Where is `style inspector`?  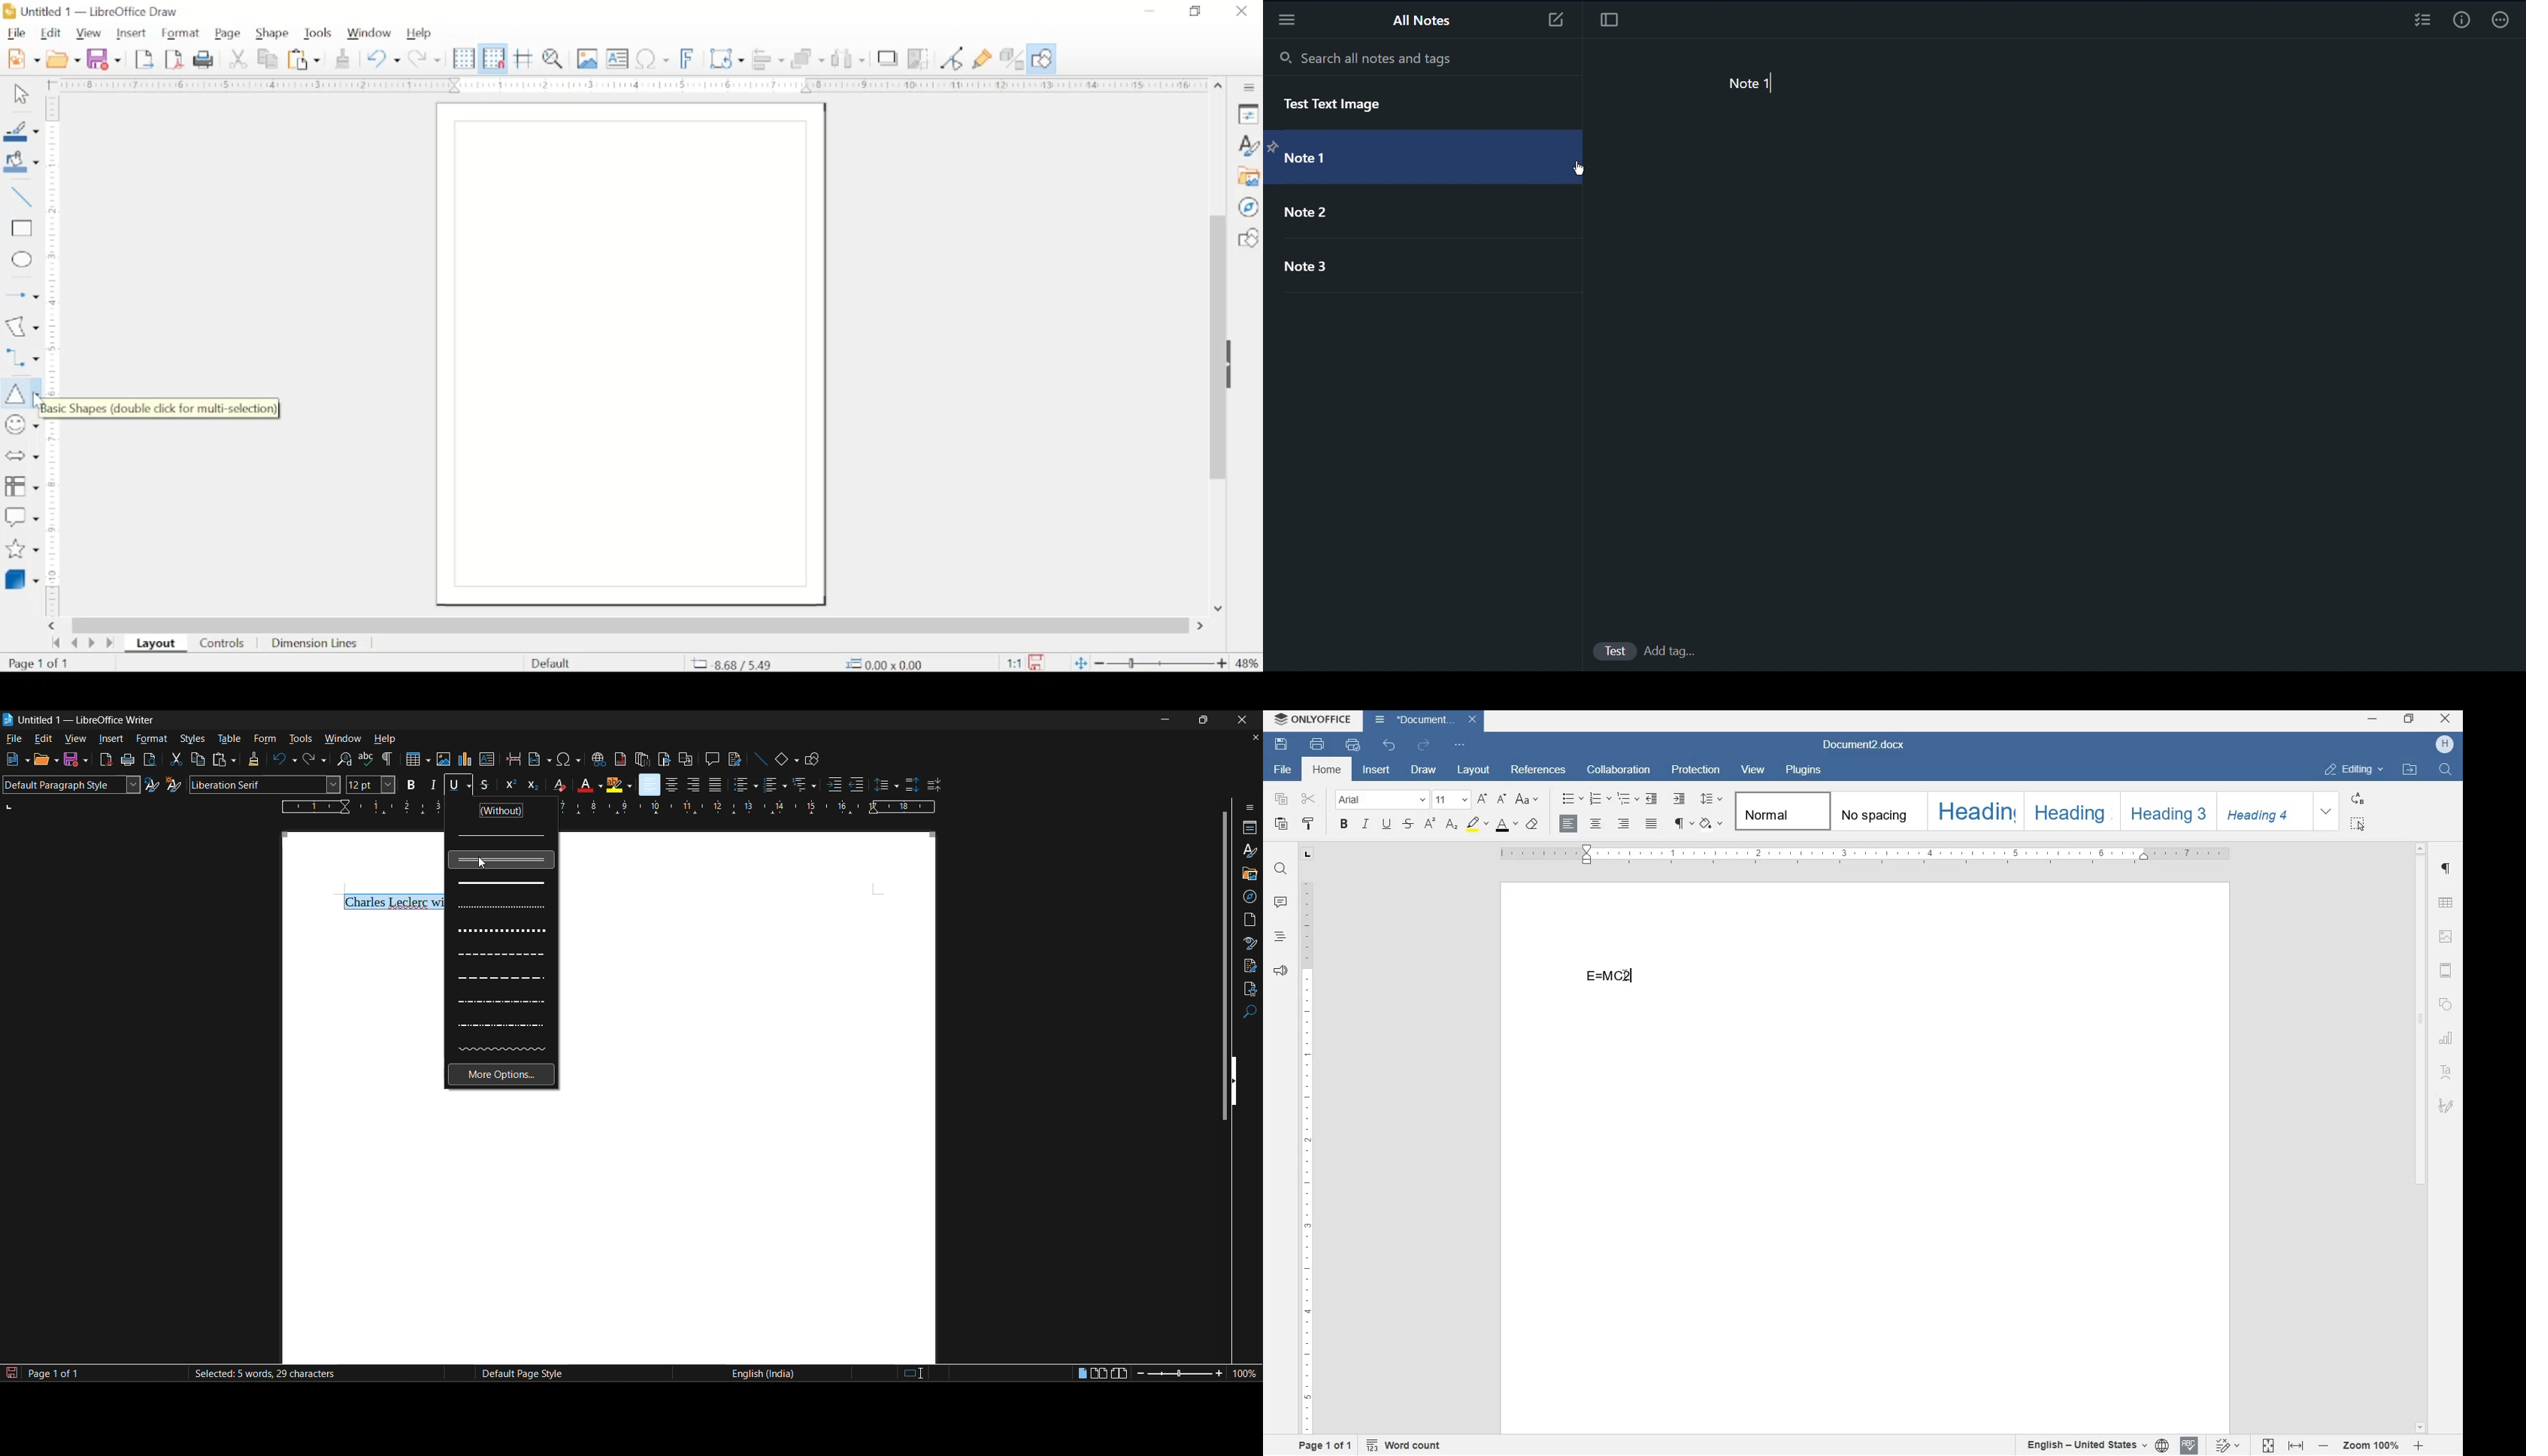 style inspector is located at coordinates (1250, 943).